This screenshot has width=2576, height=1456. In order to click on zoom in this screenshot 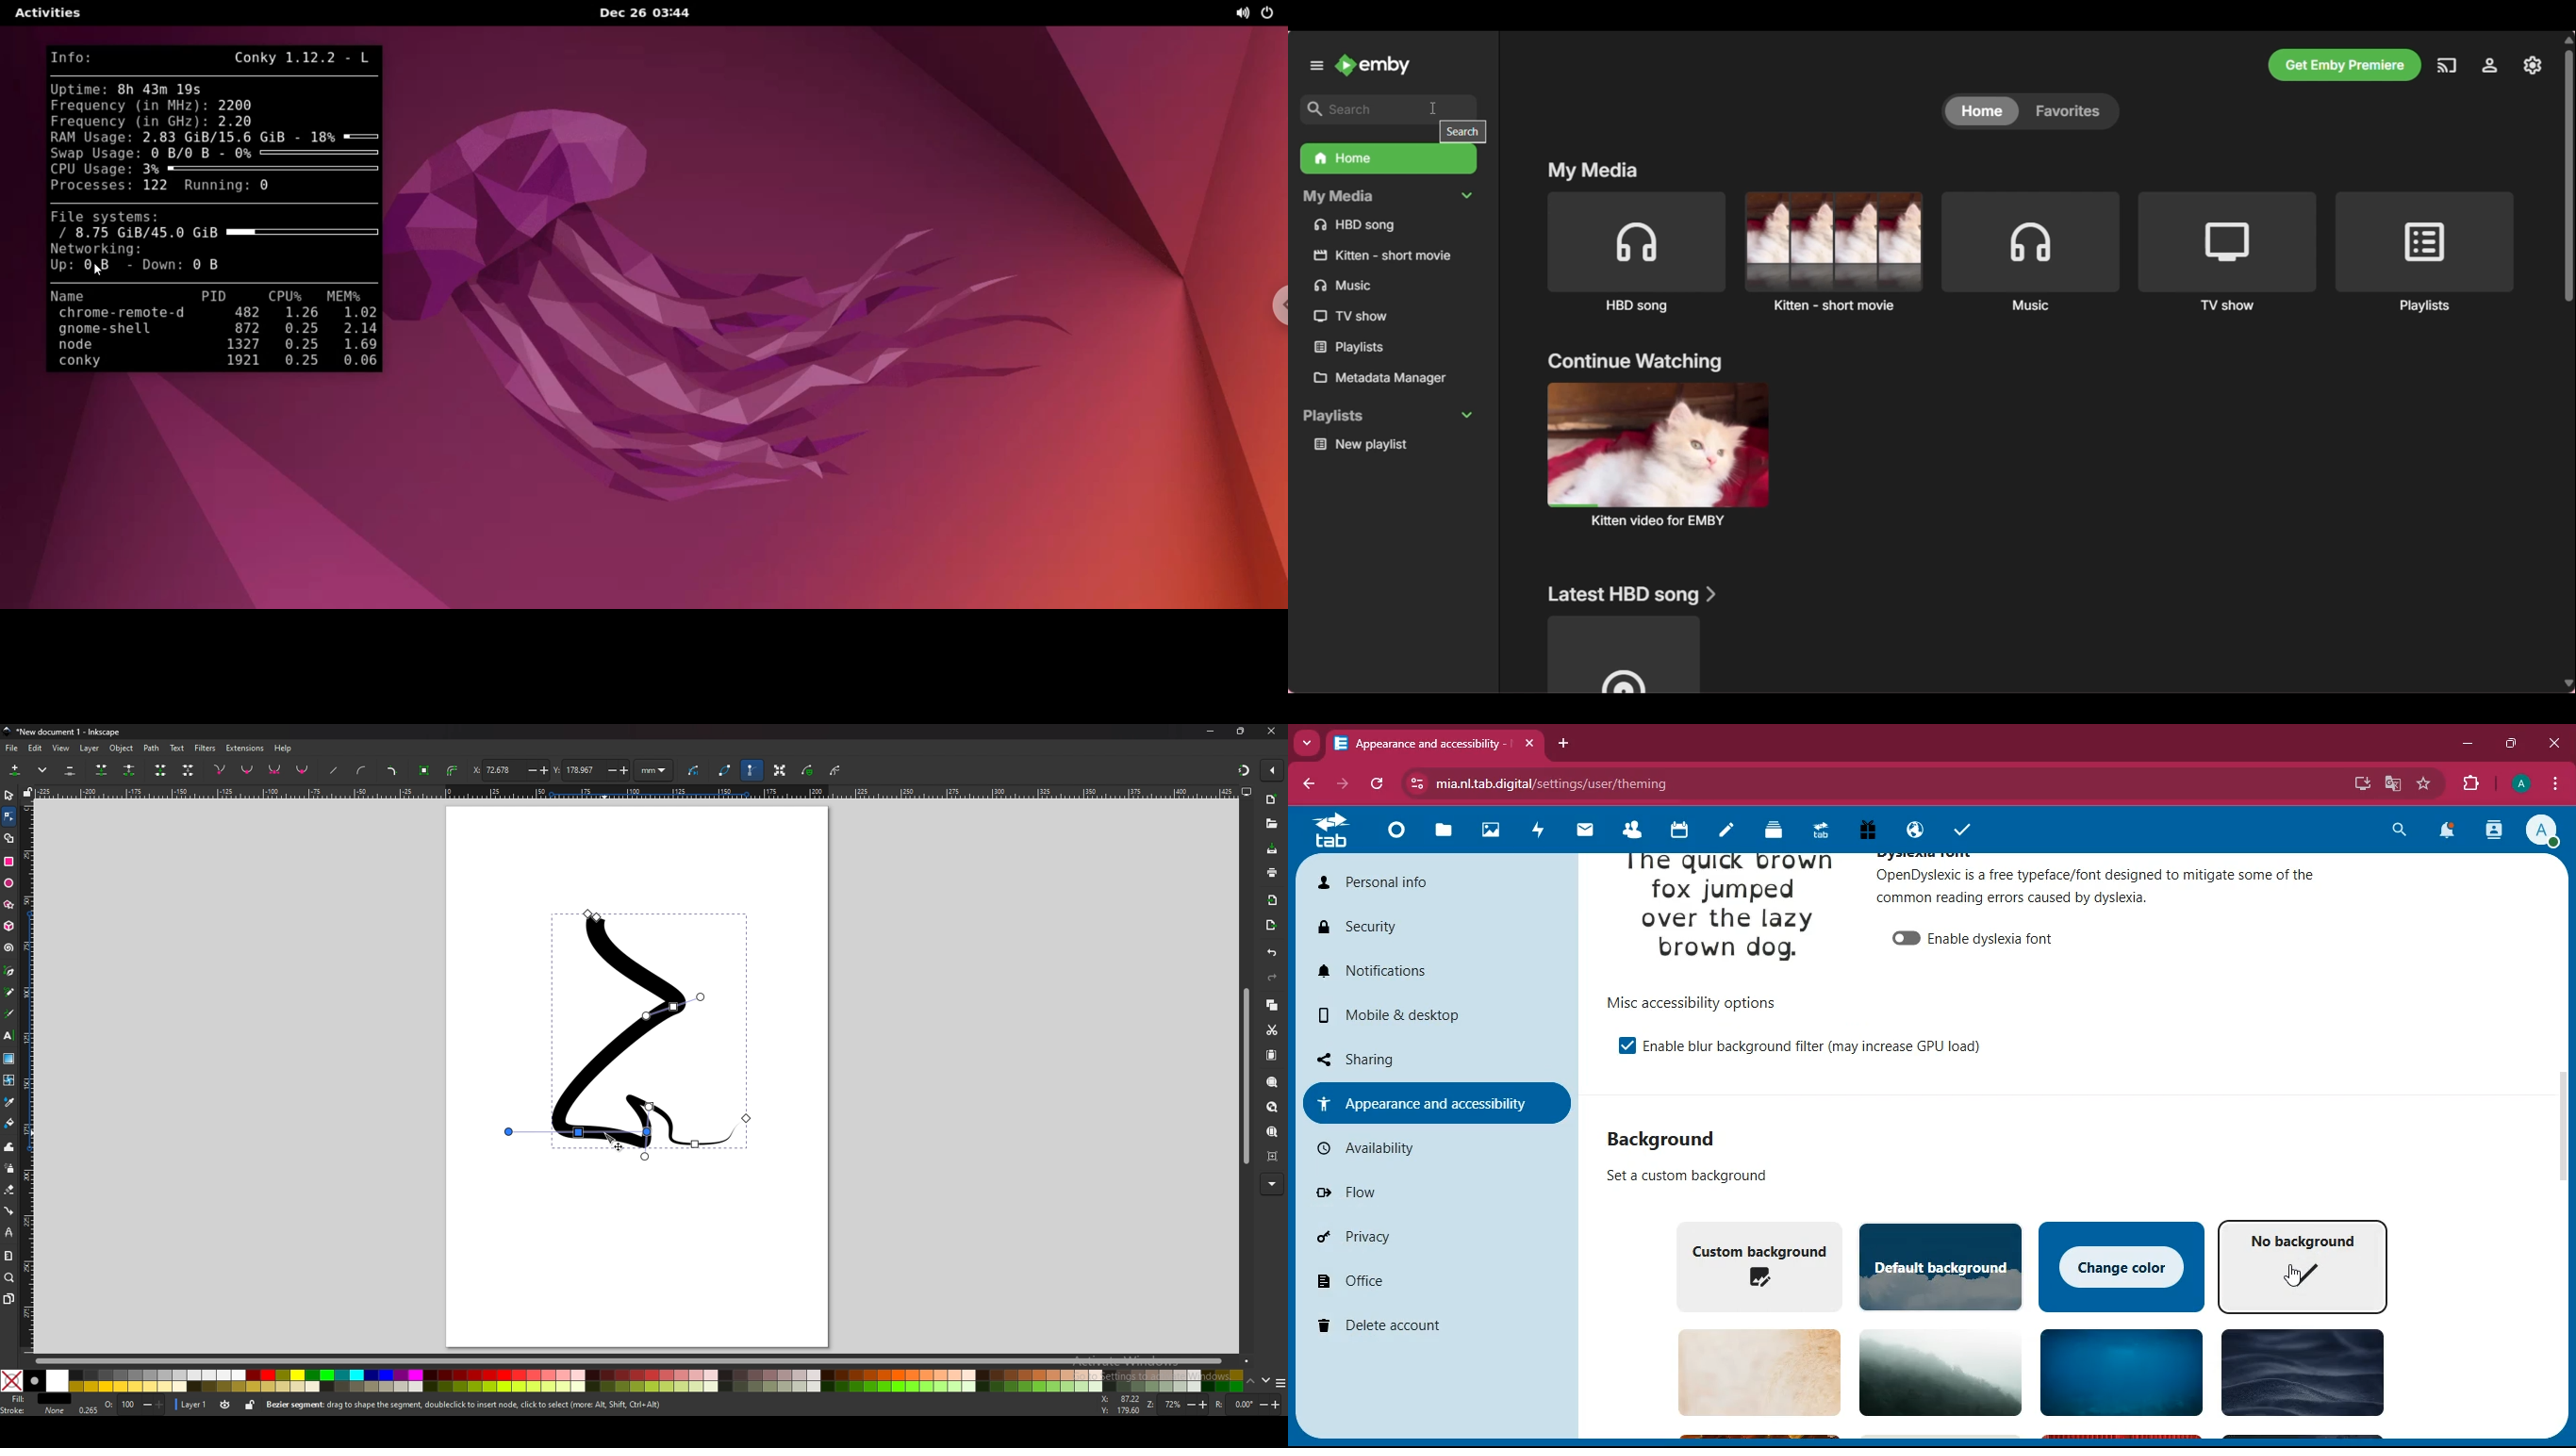, I will do `click(1177, 1405)`.